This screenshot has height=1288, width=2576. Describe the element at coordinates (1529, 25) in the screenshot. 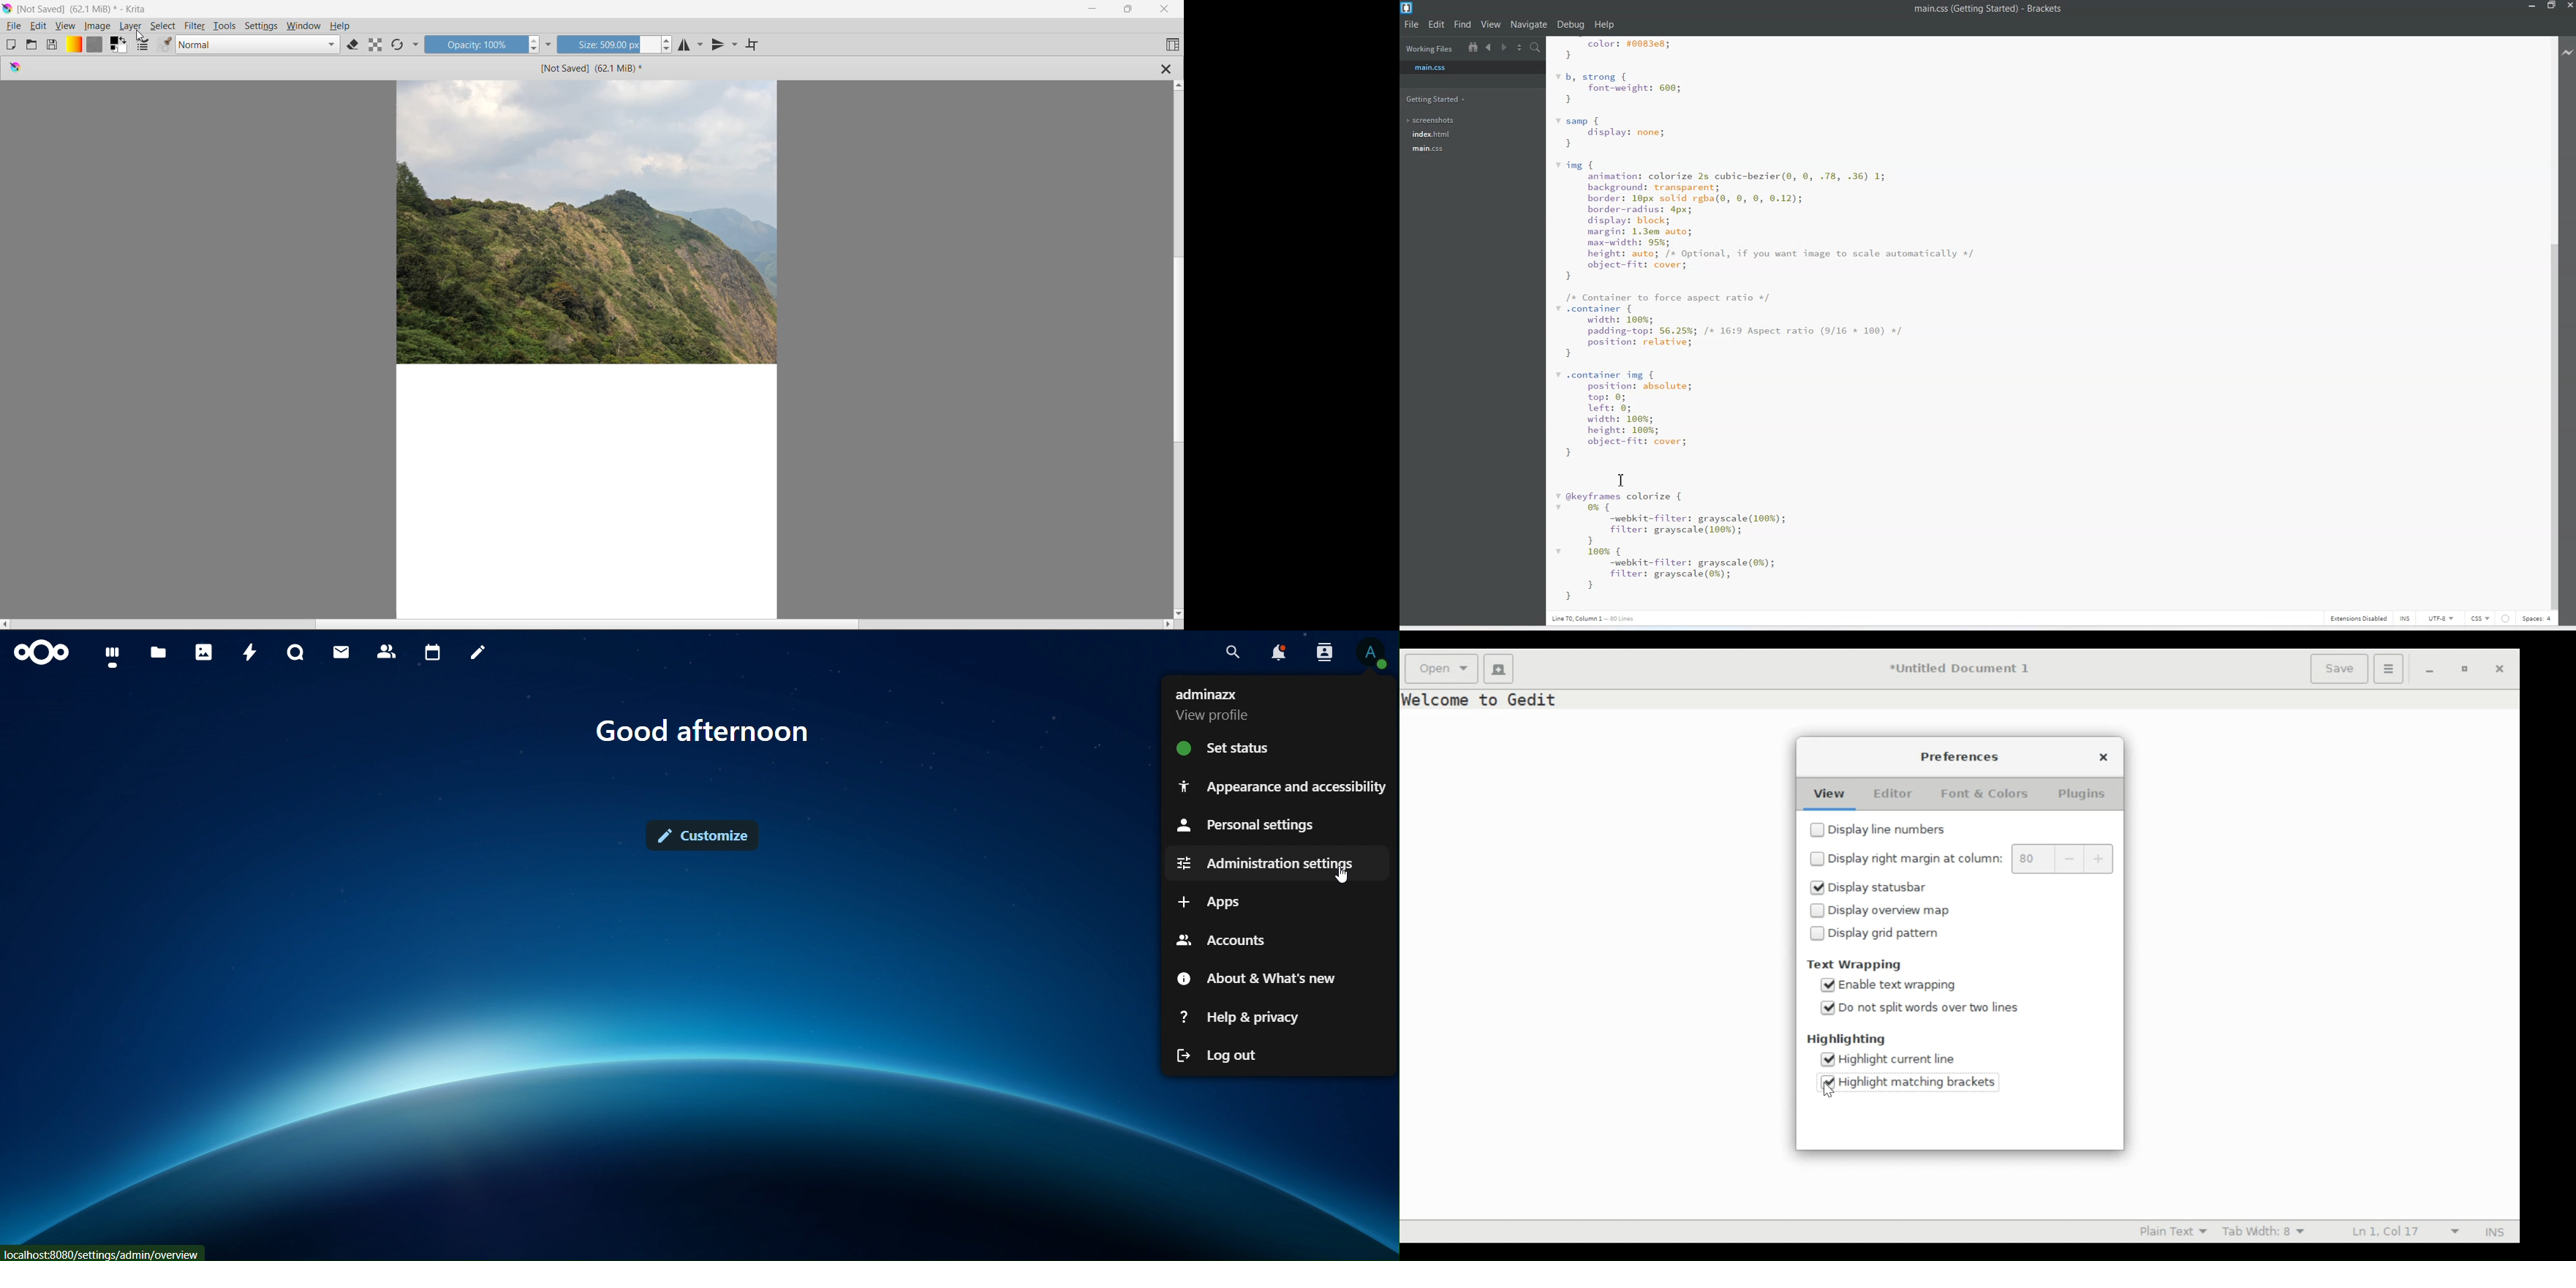

I see `Navigate` at that location.